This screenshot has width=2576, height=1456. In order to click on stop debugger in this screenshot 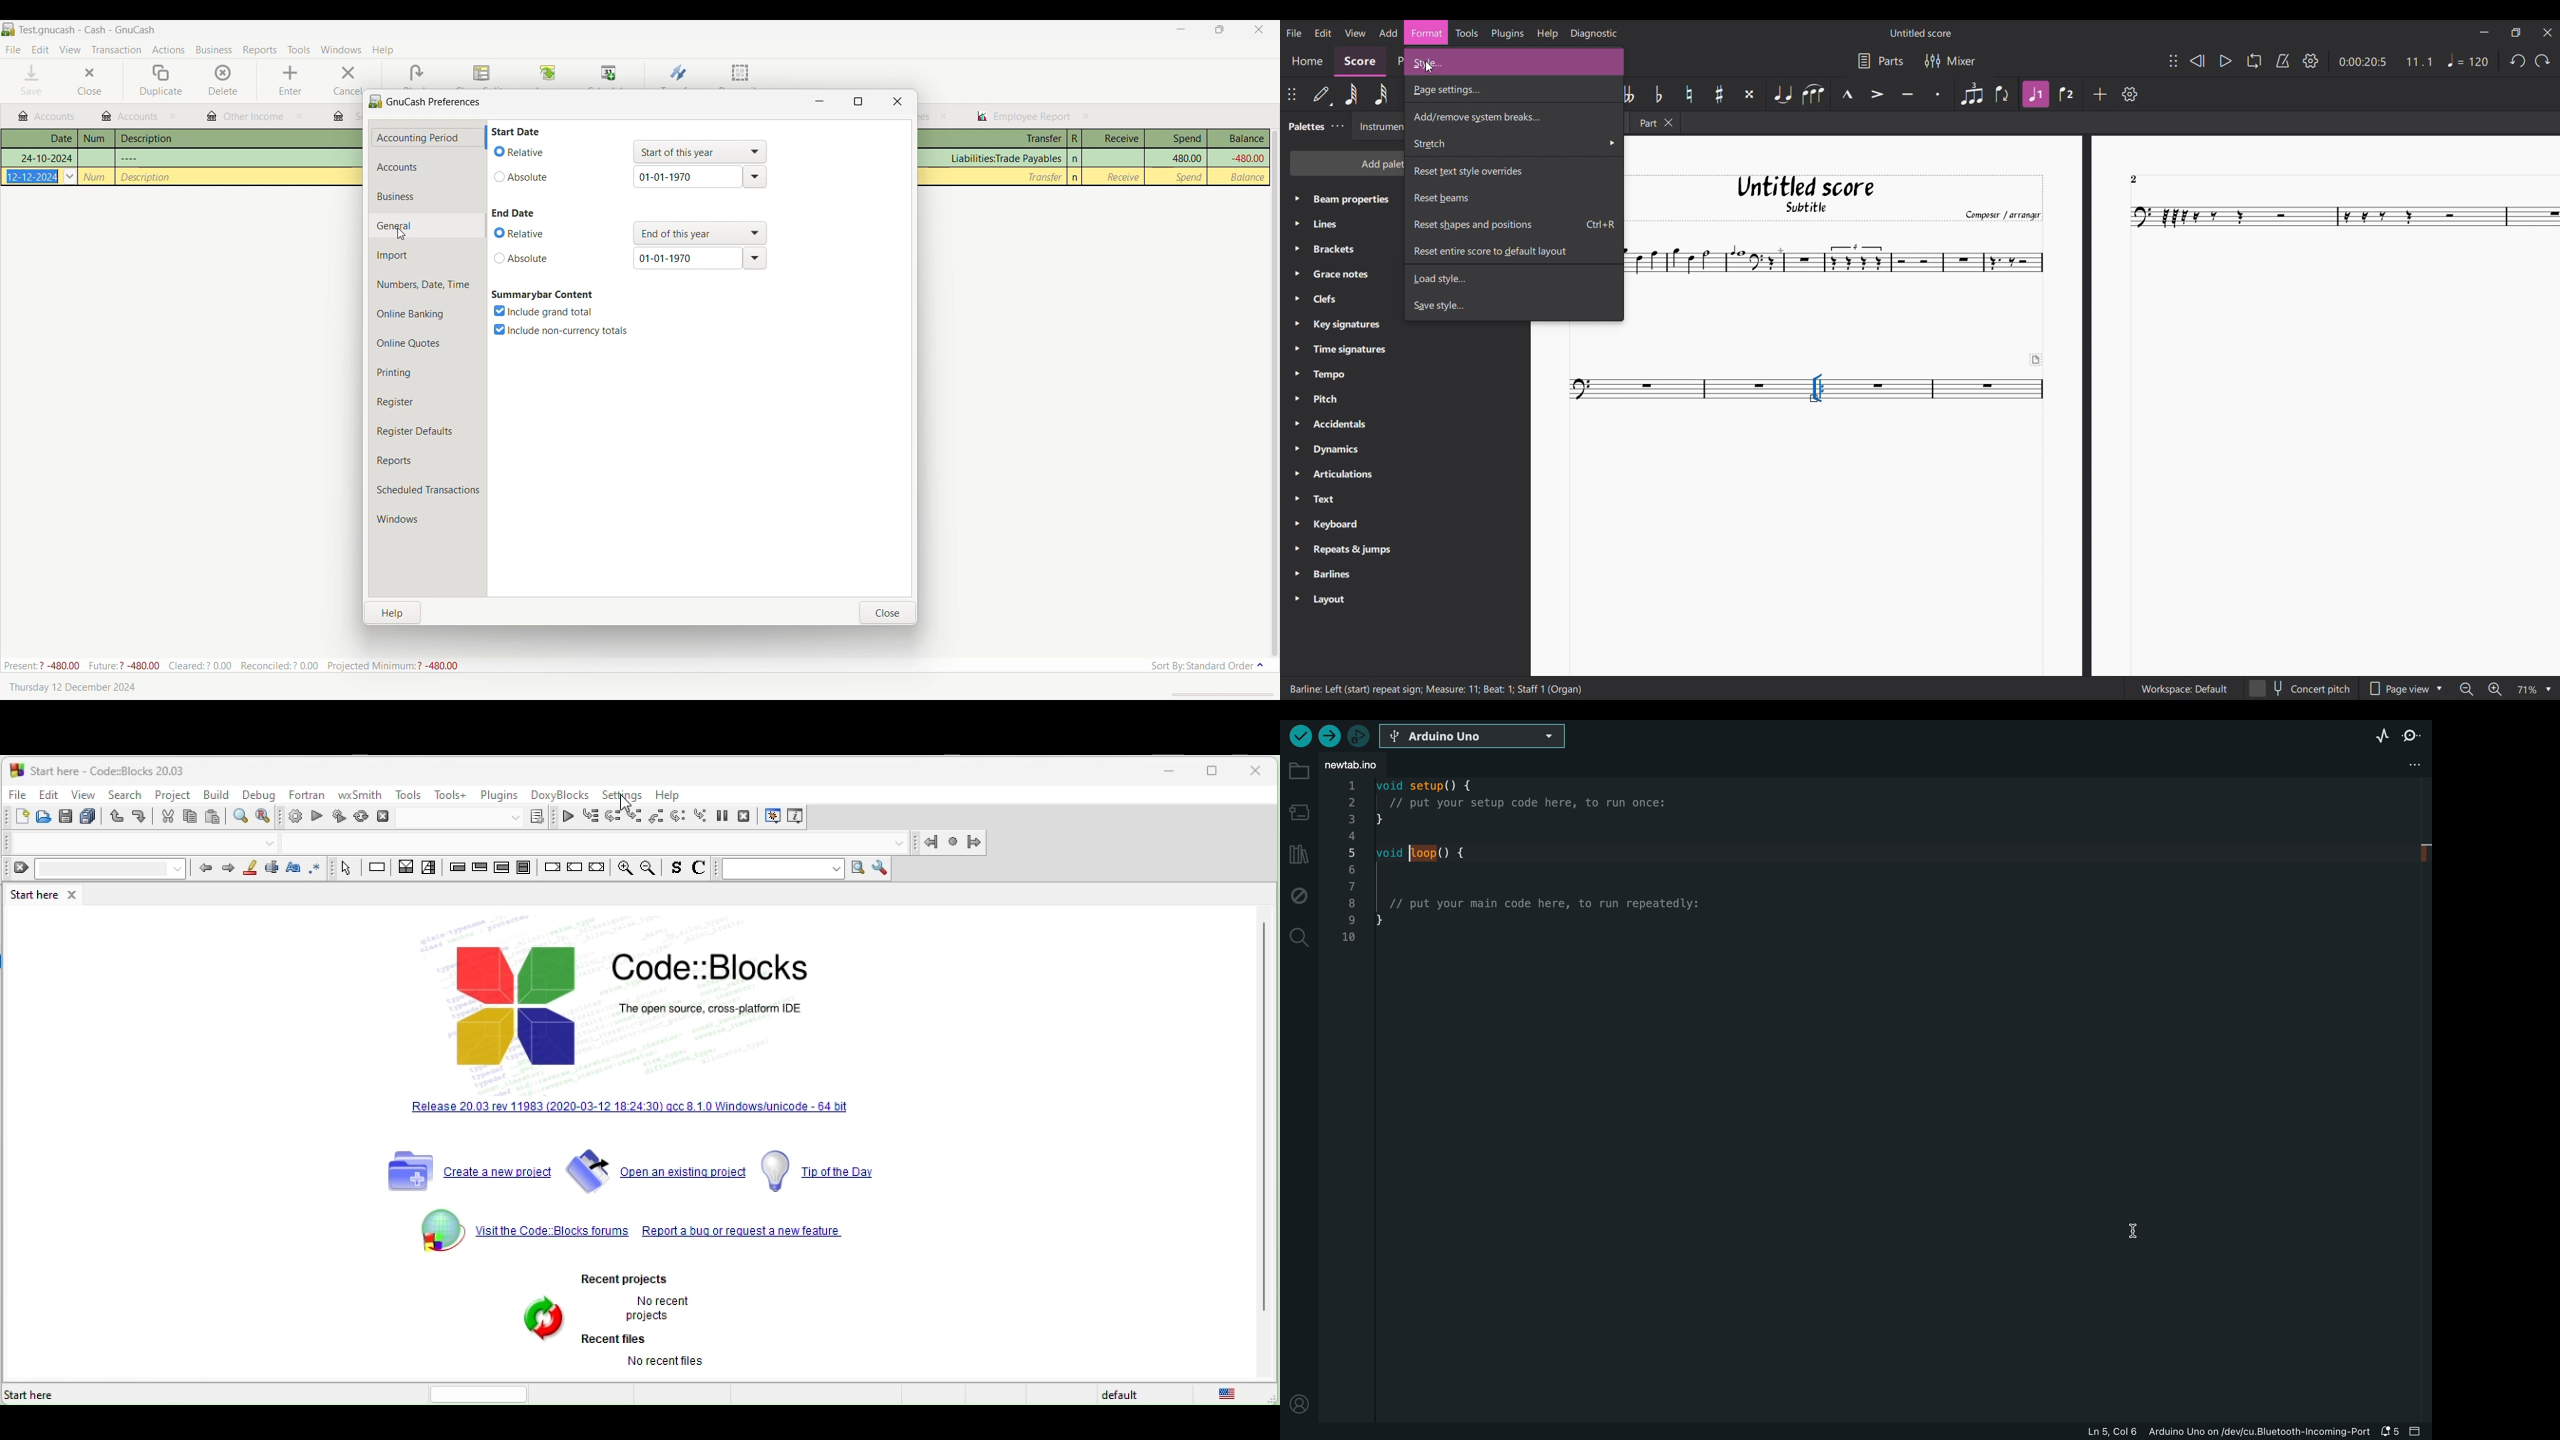, I will do `click(746, 815)`.